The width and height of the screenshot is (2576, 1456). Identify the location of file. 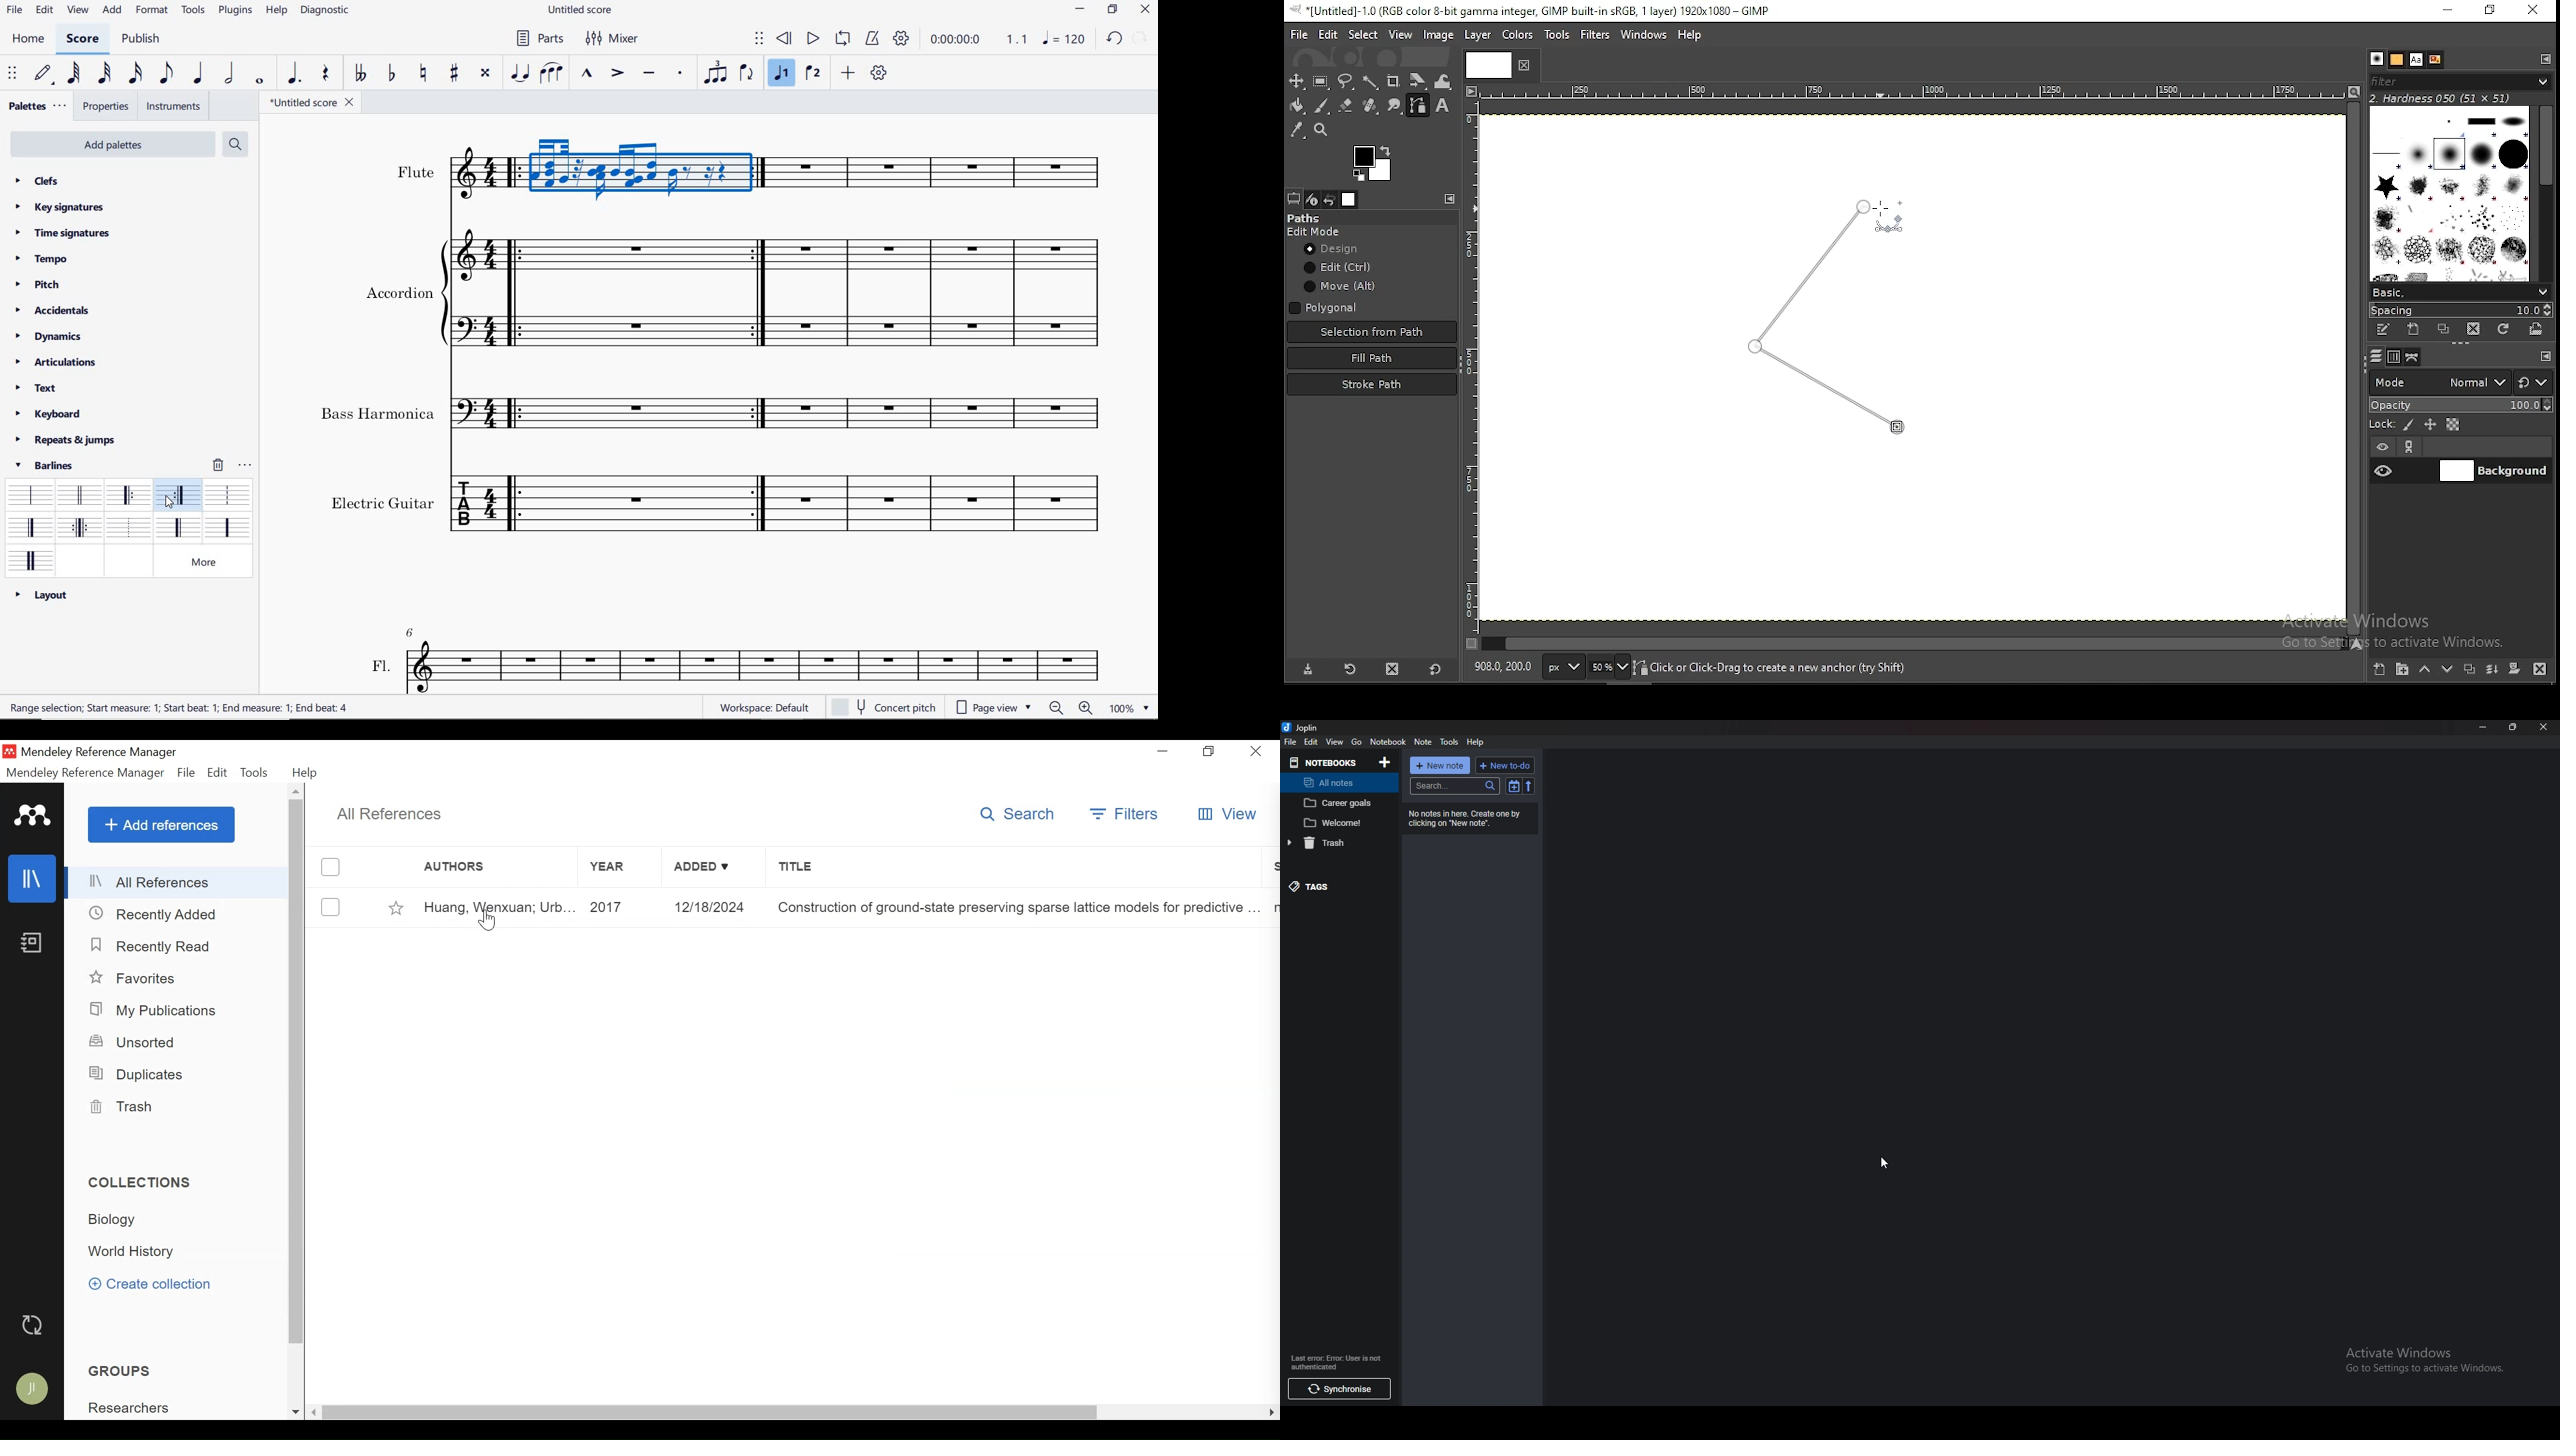
(1299, 35).